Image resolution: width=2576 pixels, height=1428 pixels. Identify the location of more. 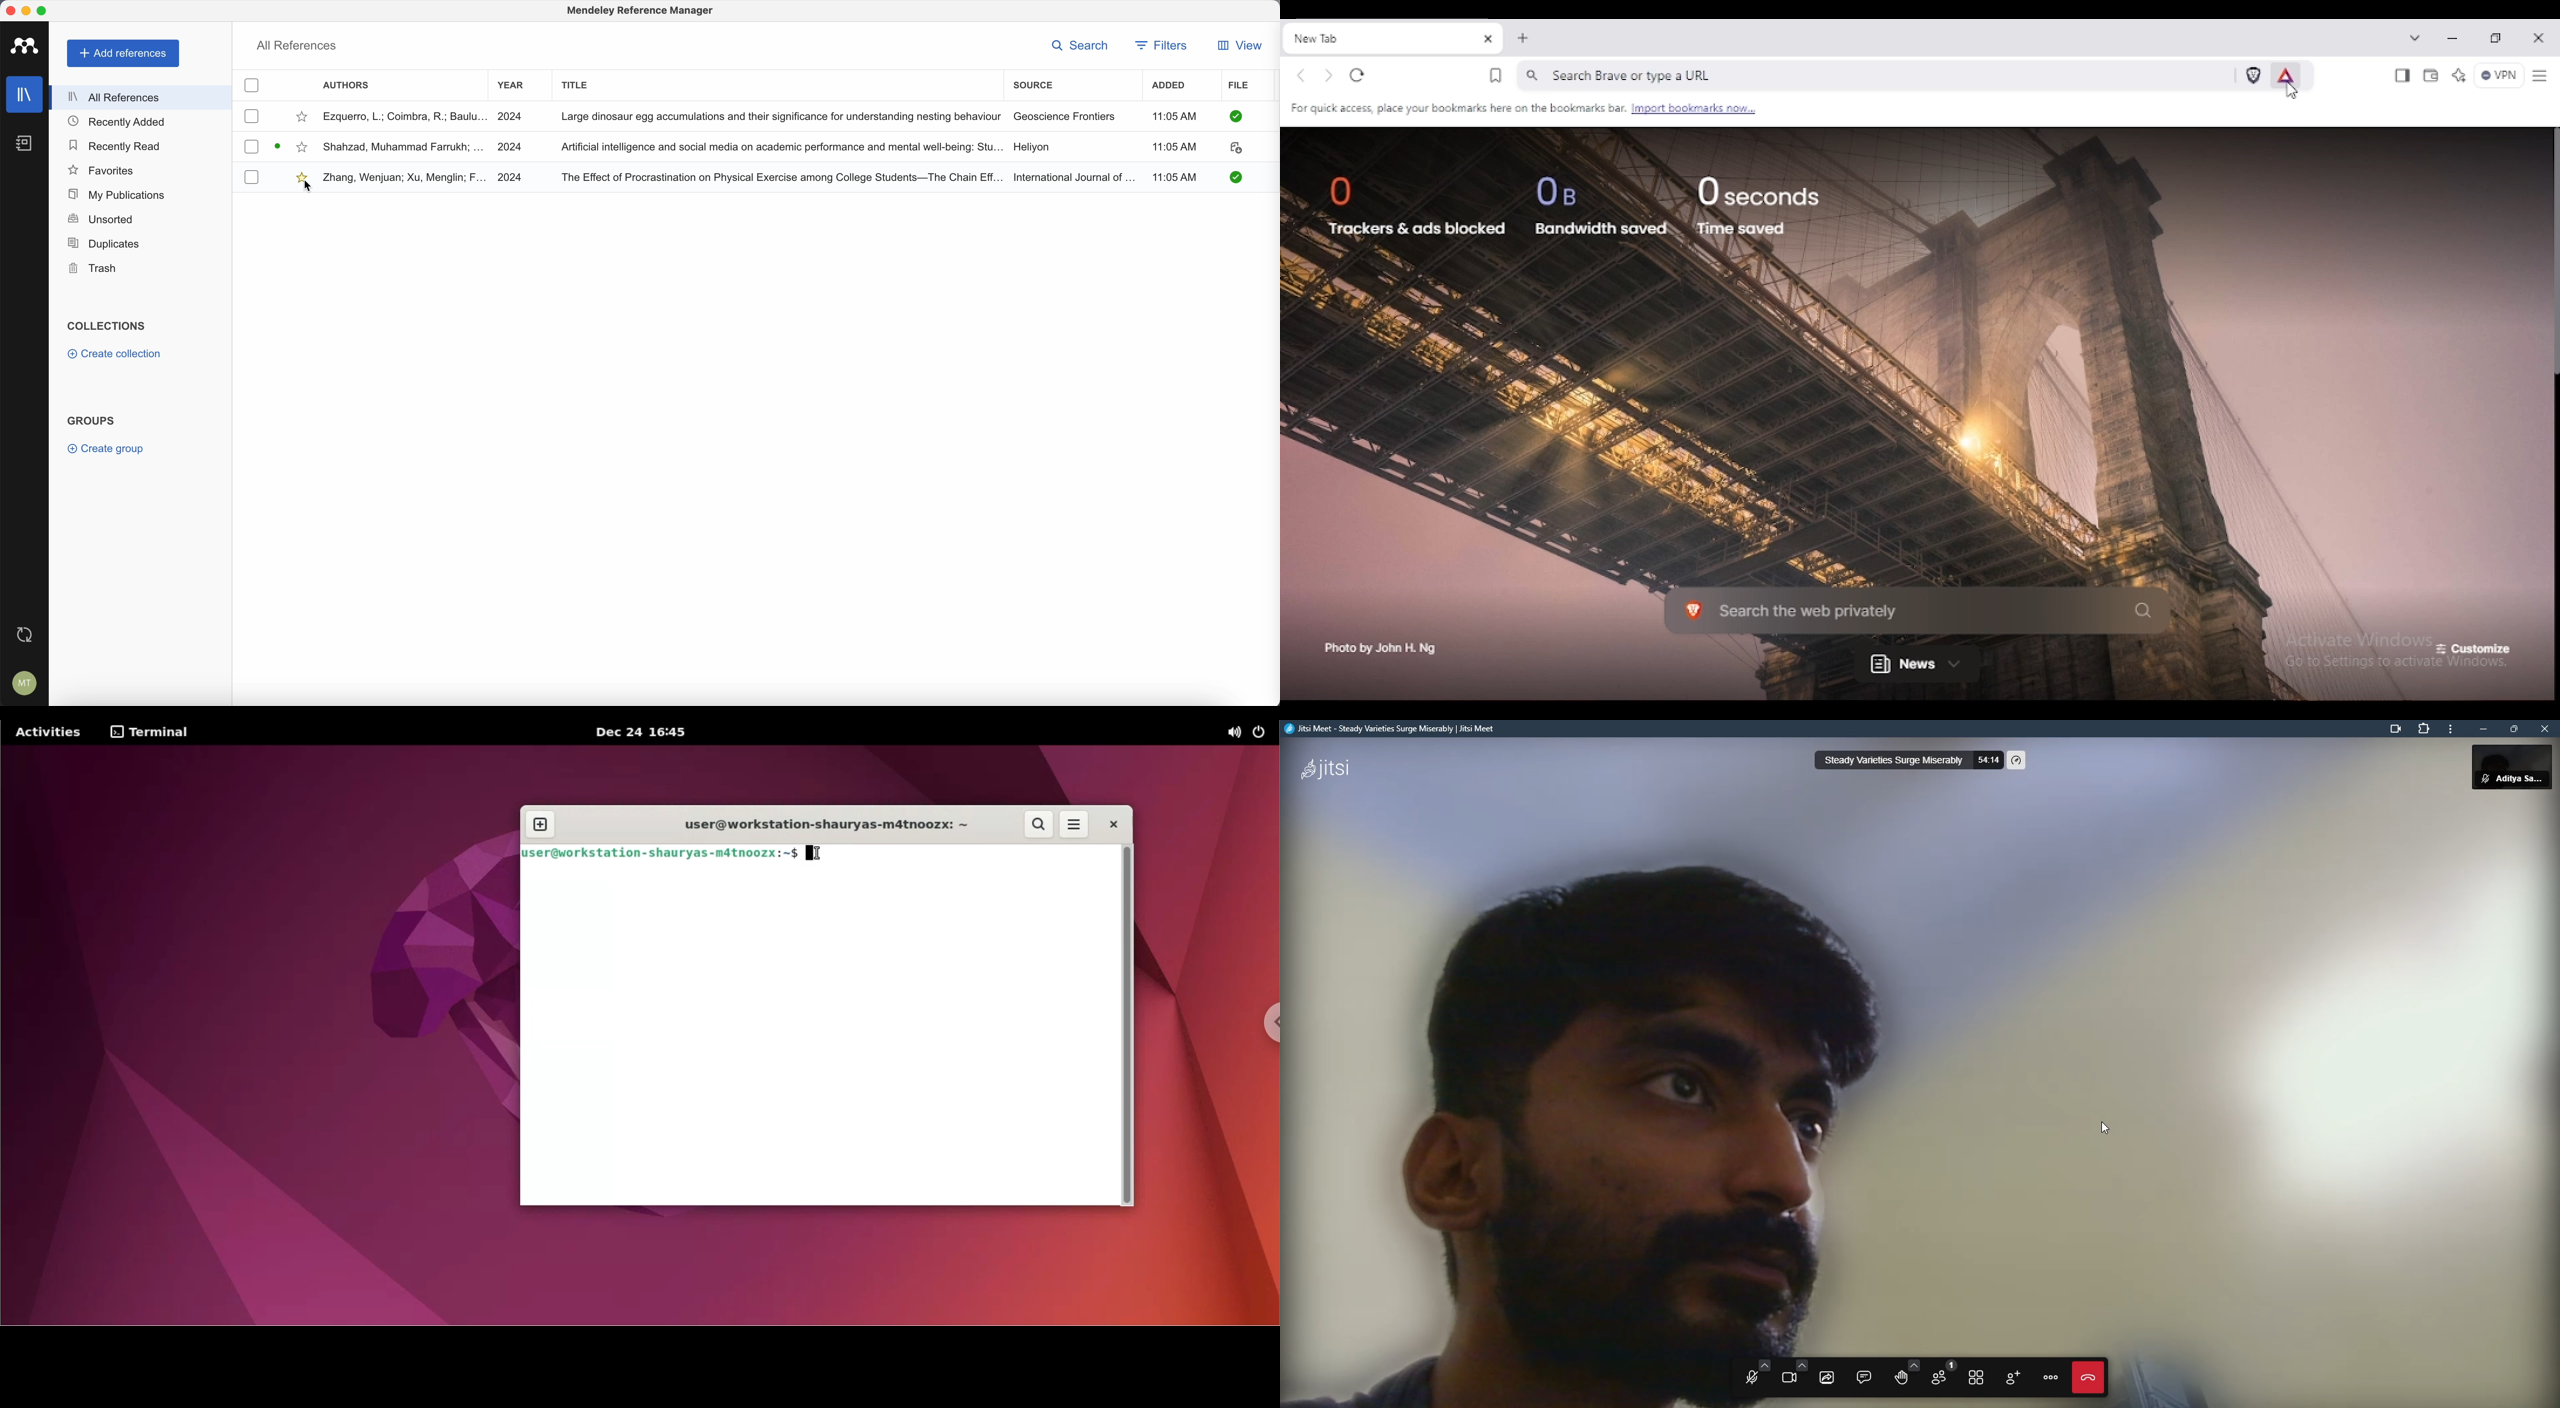
(2450, 731).